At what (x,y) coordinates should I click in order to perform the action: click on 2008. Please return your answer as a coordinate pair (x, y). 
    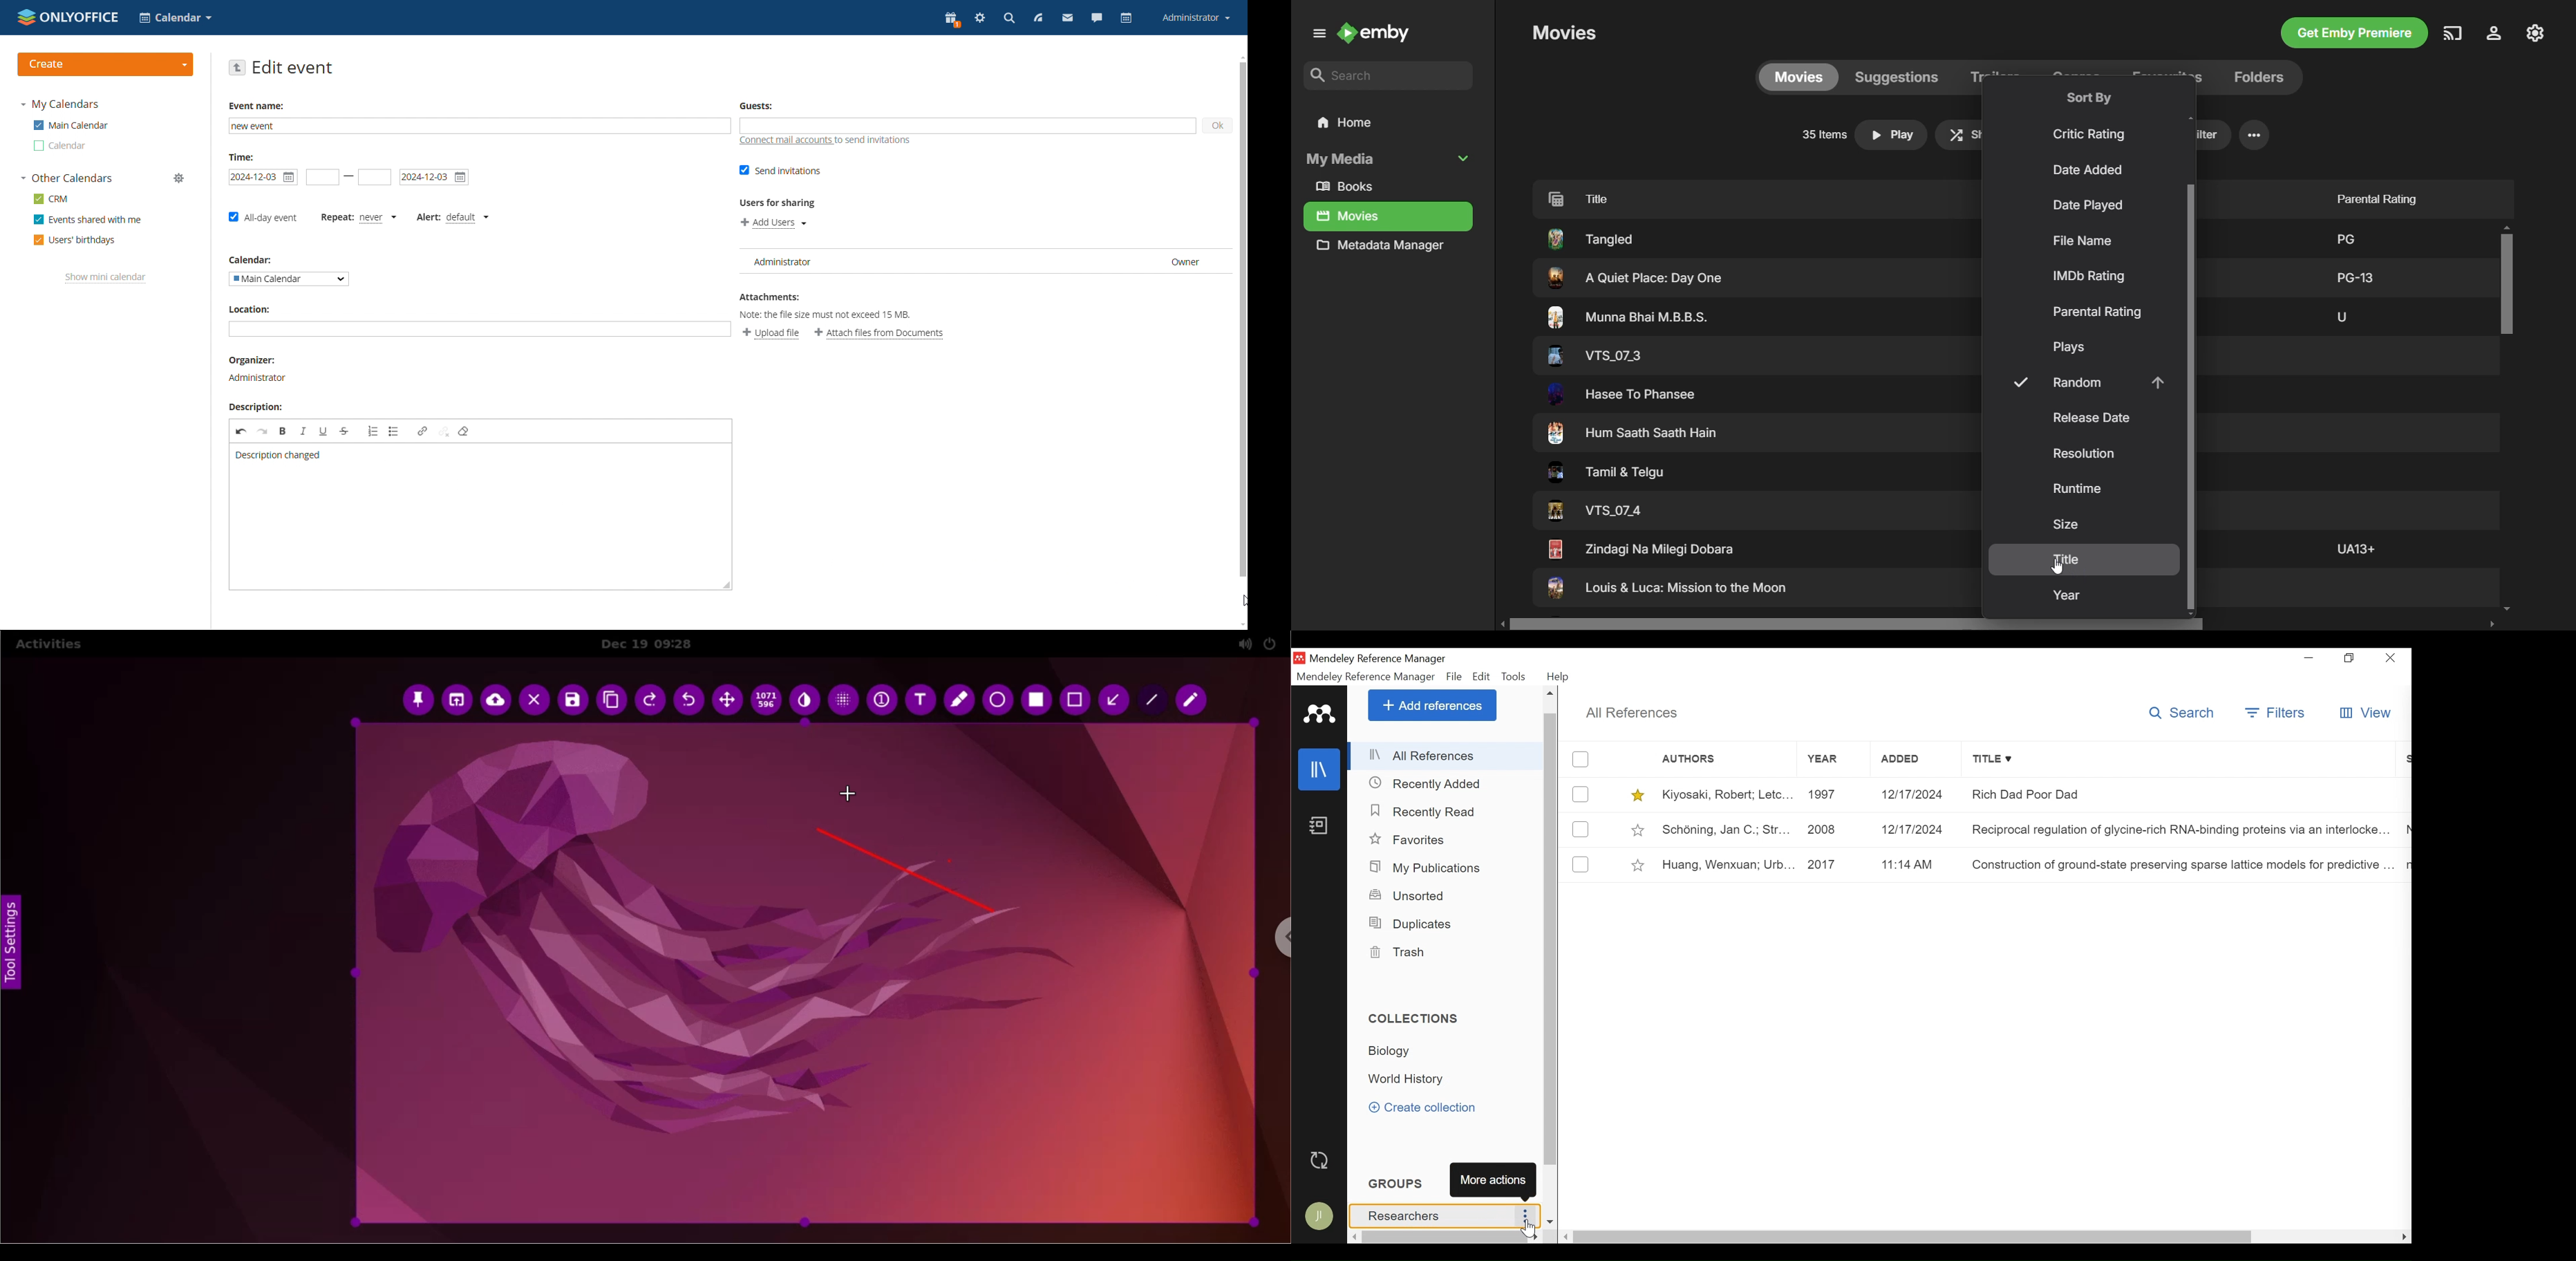
    Looking at the image, I should click on (1833, 828).